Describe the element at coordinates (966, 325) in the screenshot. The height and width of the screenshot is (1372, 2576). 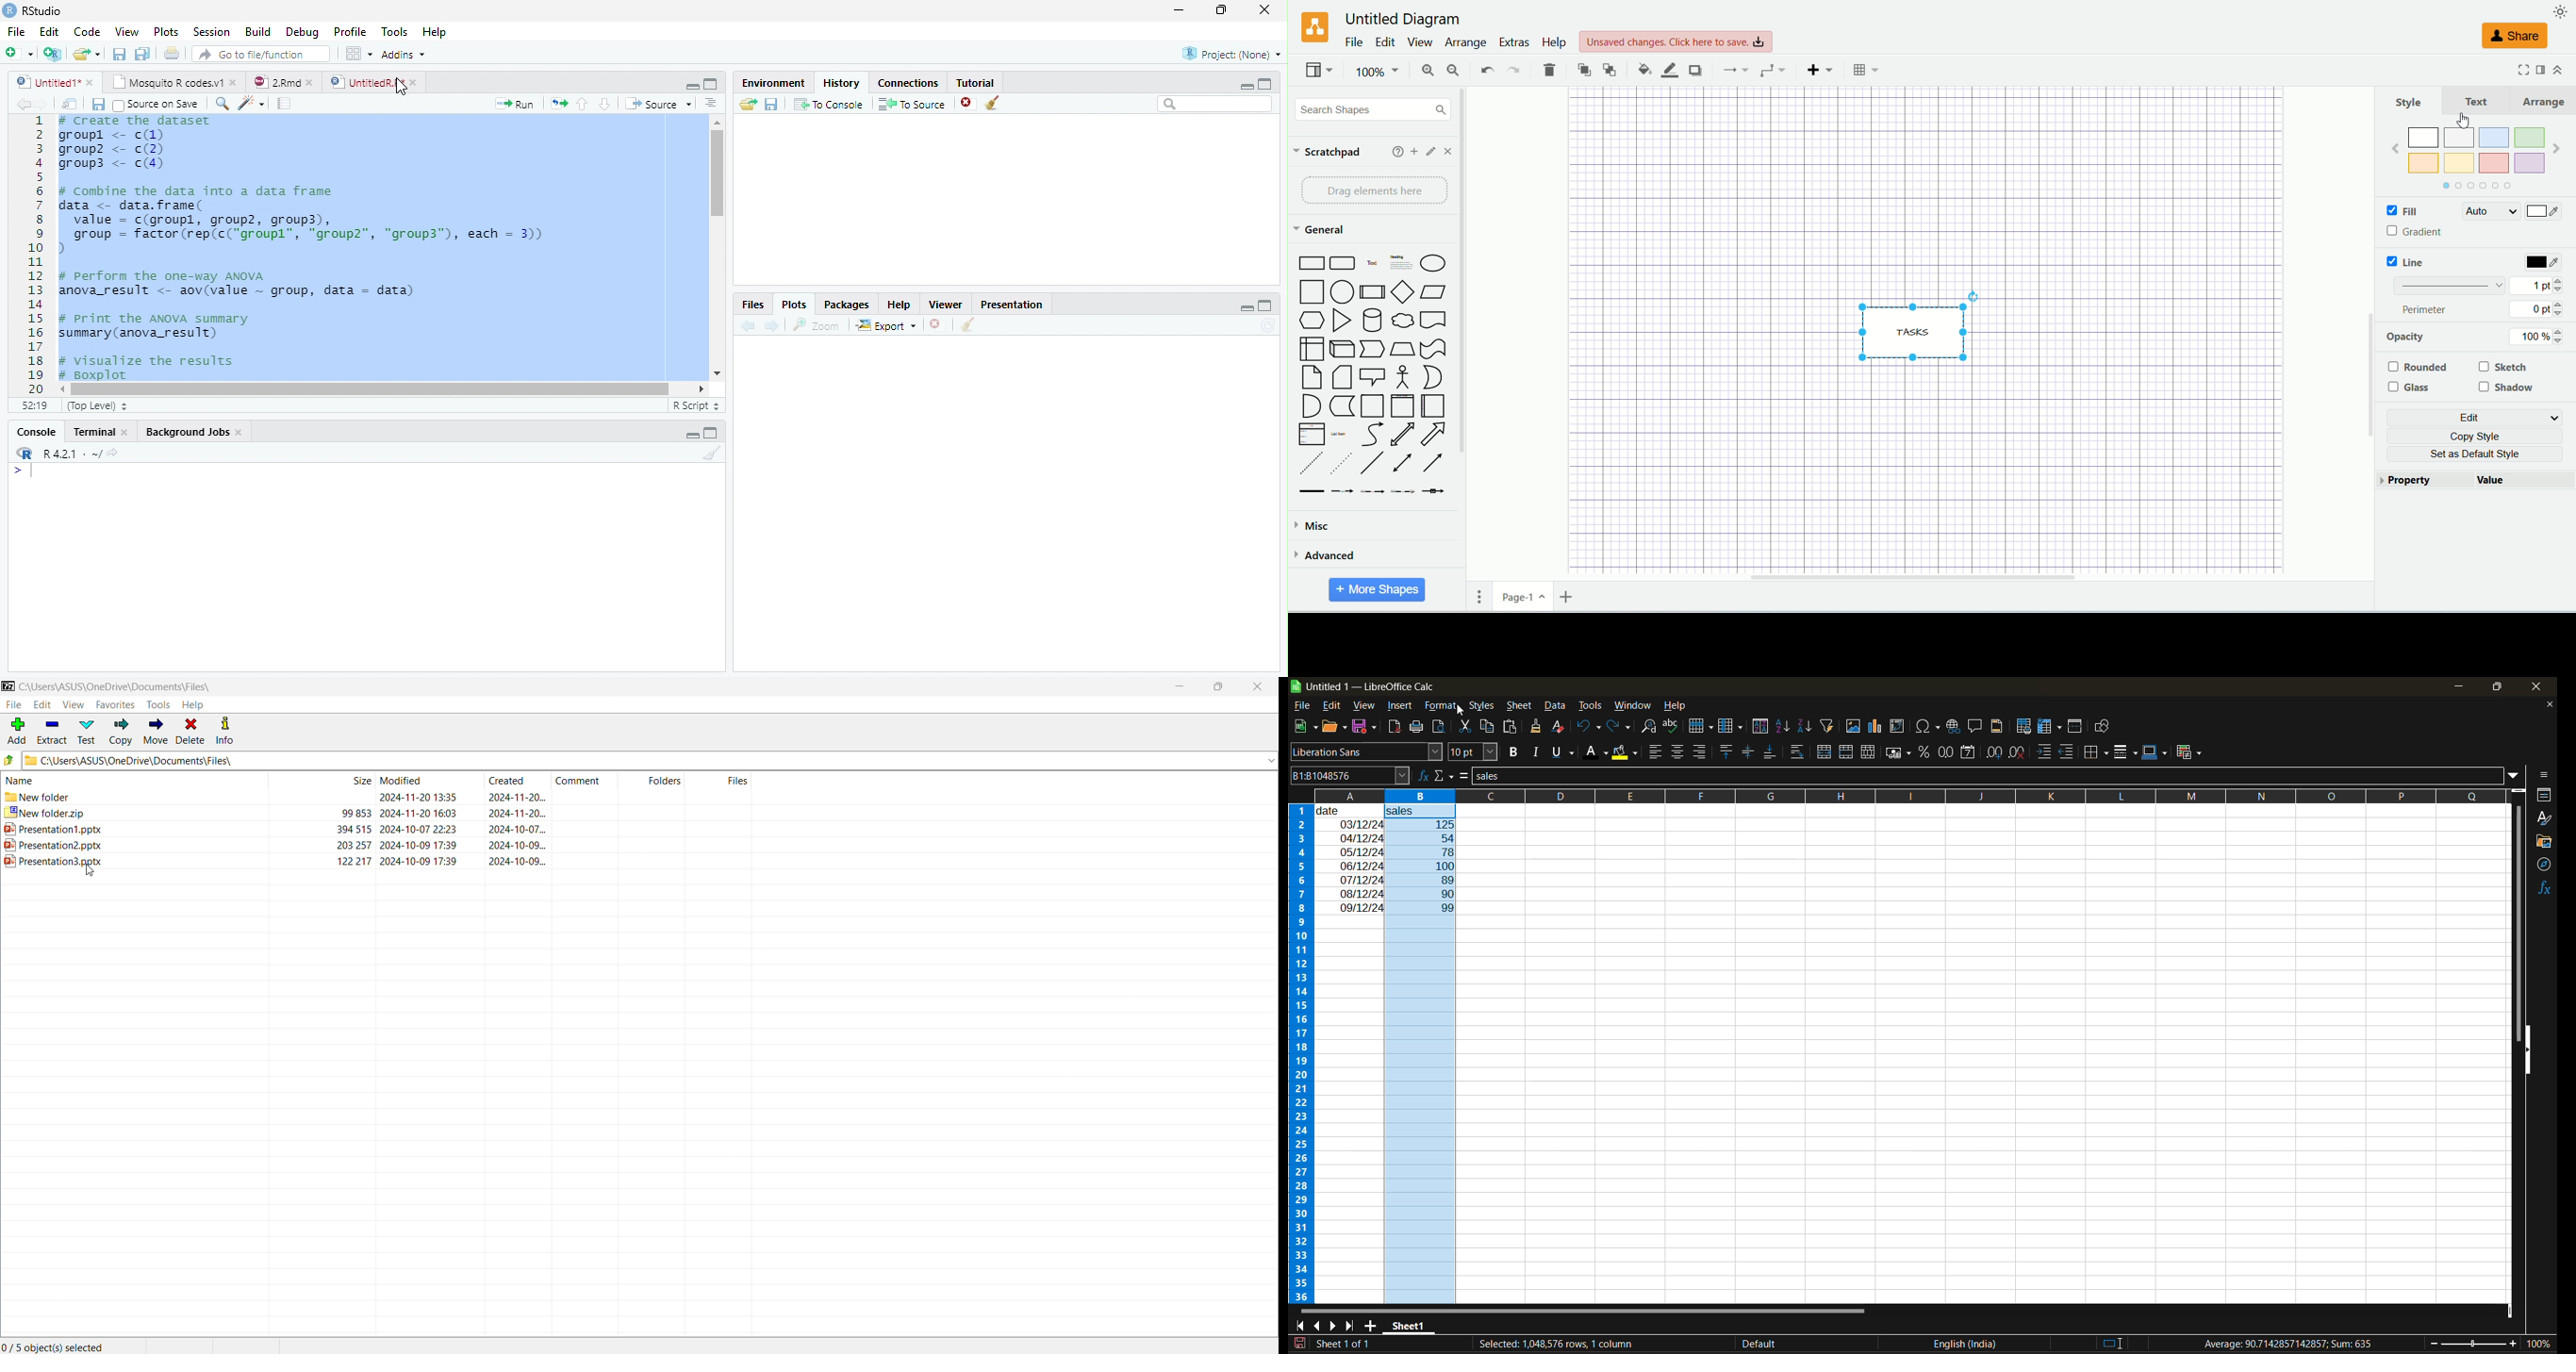
I see `Clear Console` at that location.